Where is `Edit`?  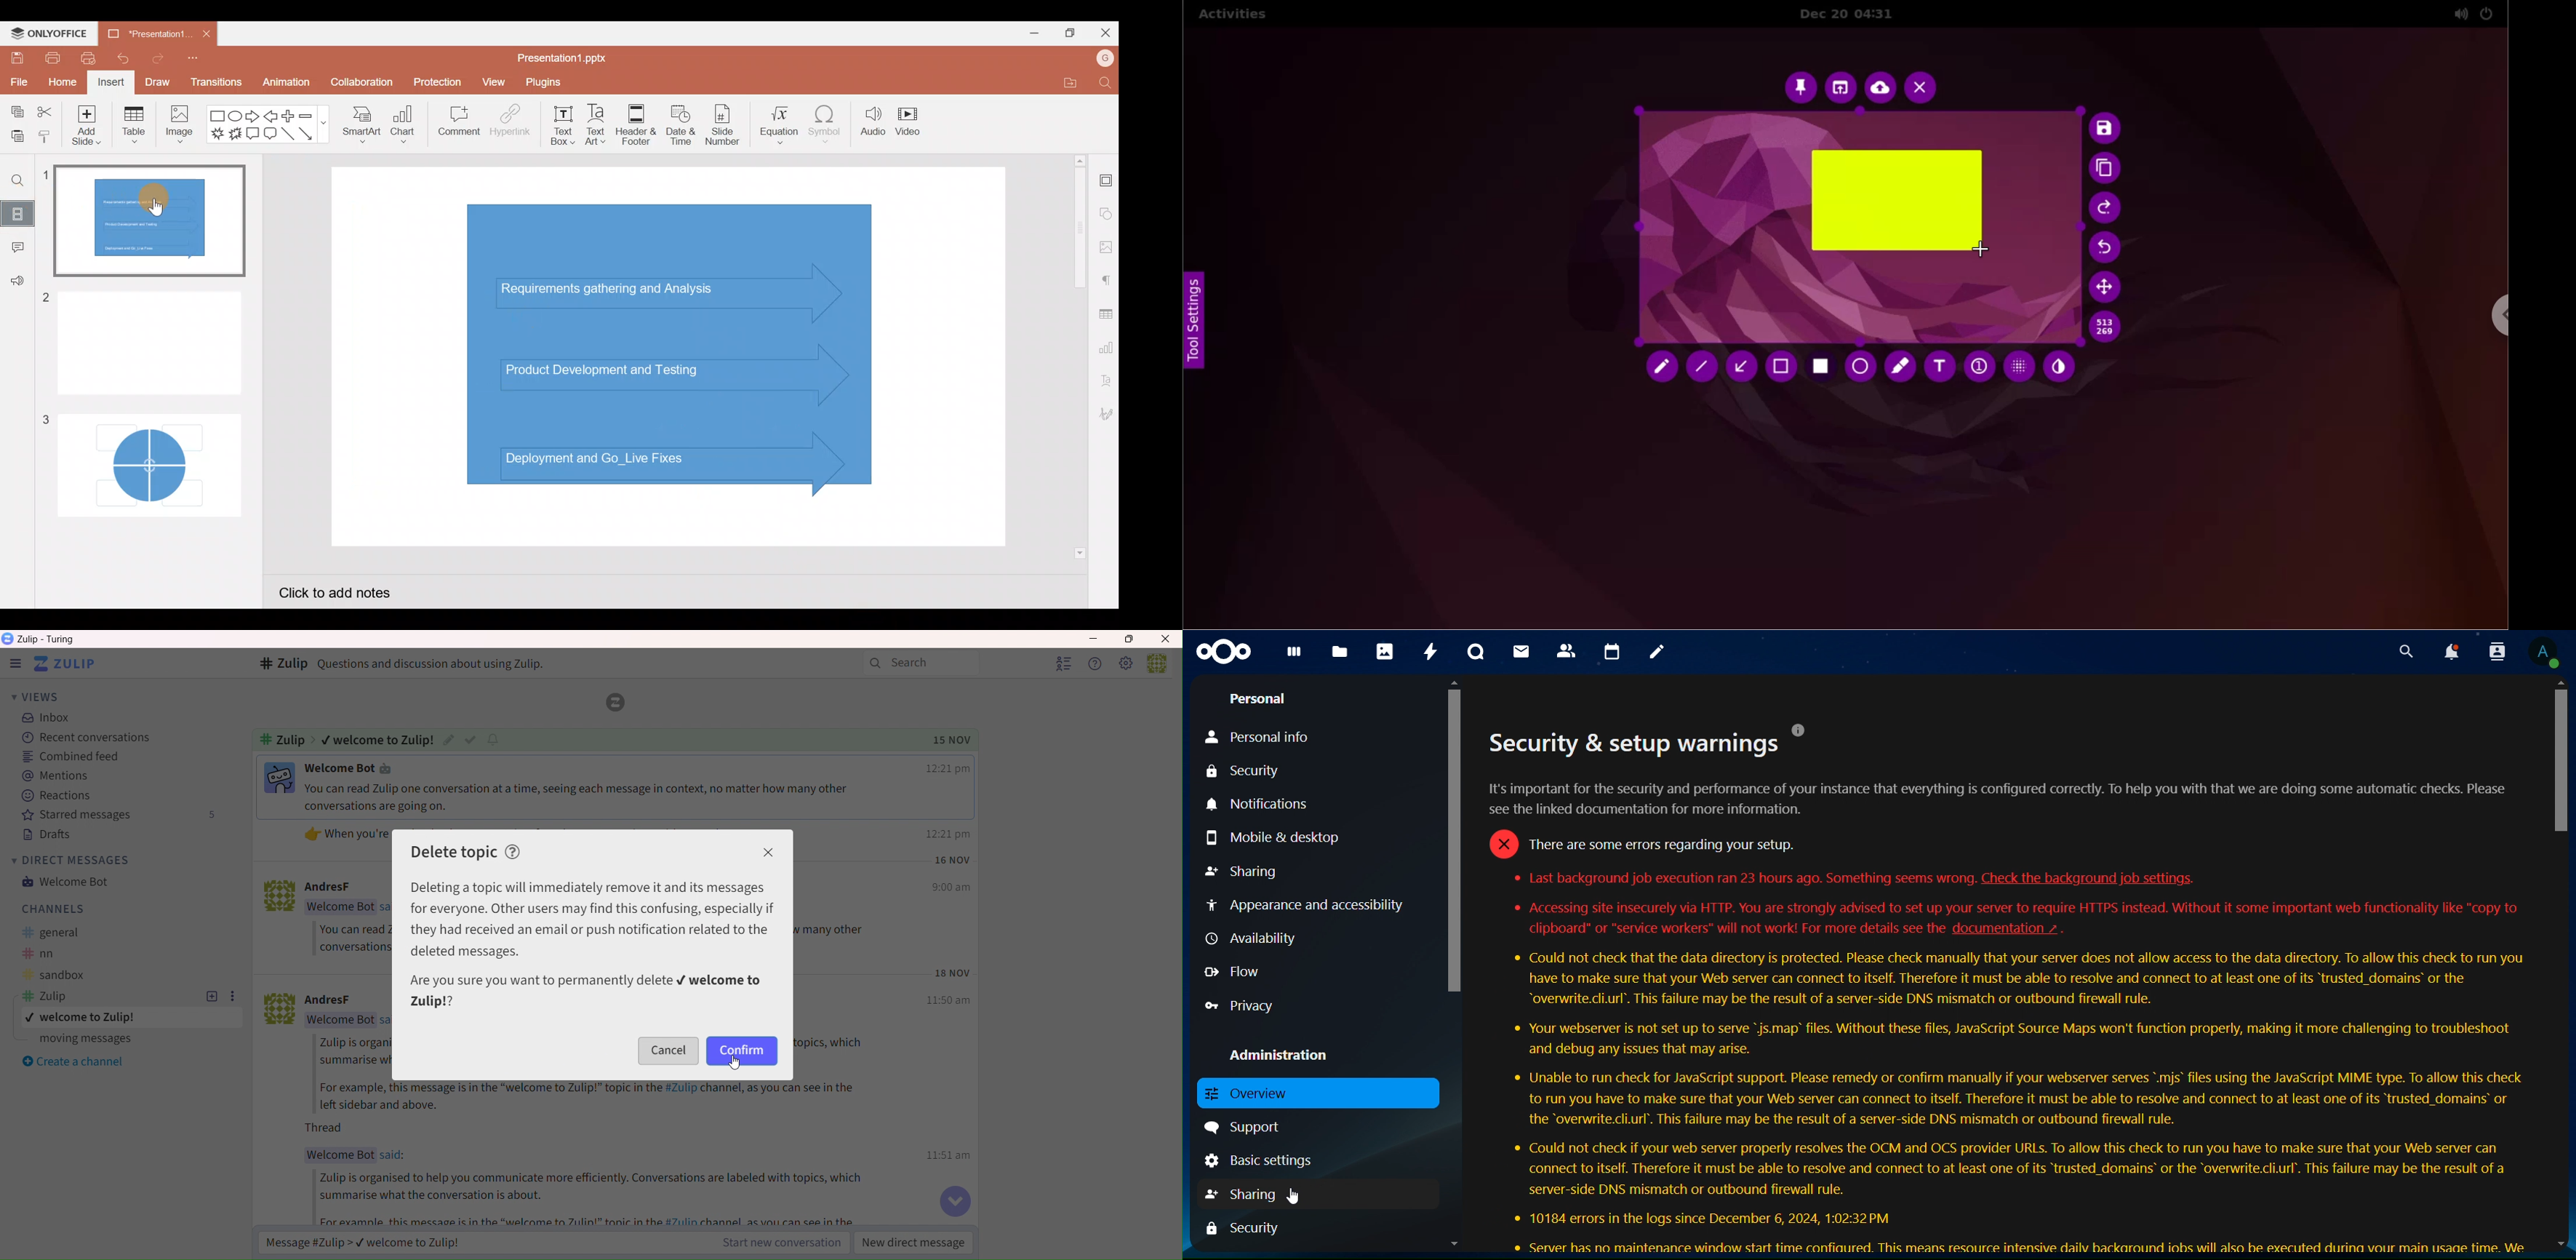 Edit is located at coordinates (448, 739).